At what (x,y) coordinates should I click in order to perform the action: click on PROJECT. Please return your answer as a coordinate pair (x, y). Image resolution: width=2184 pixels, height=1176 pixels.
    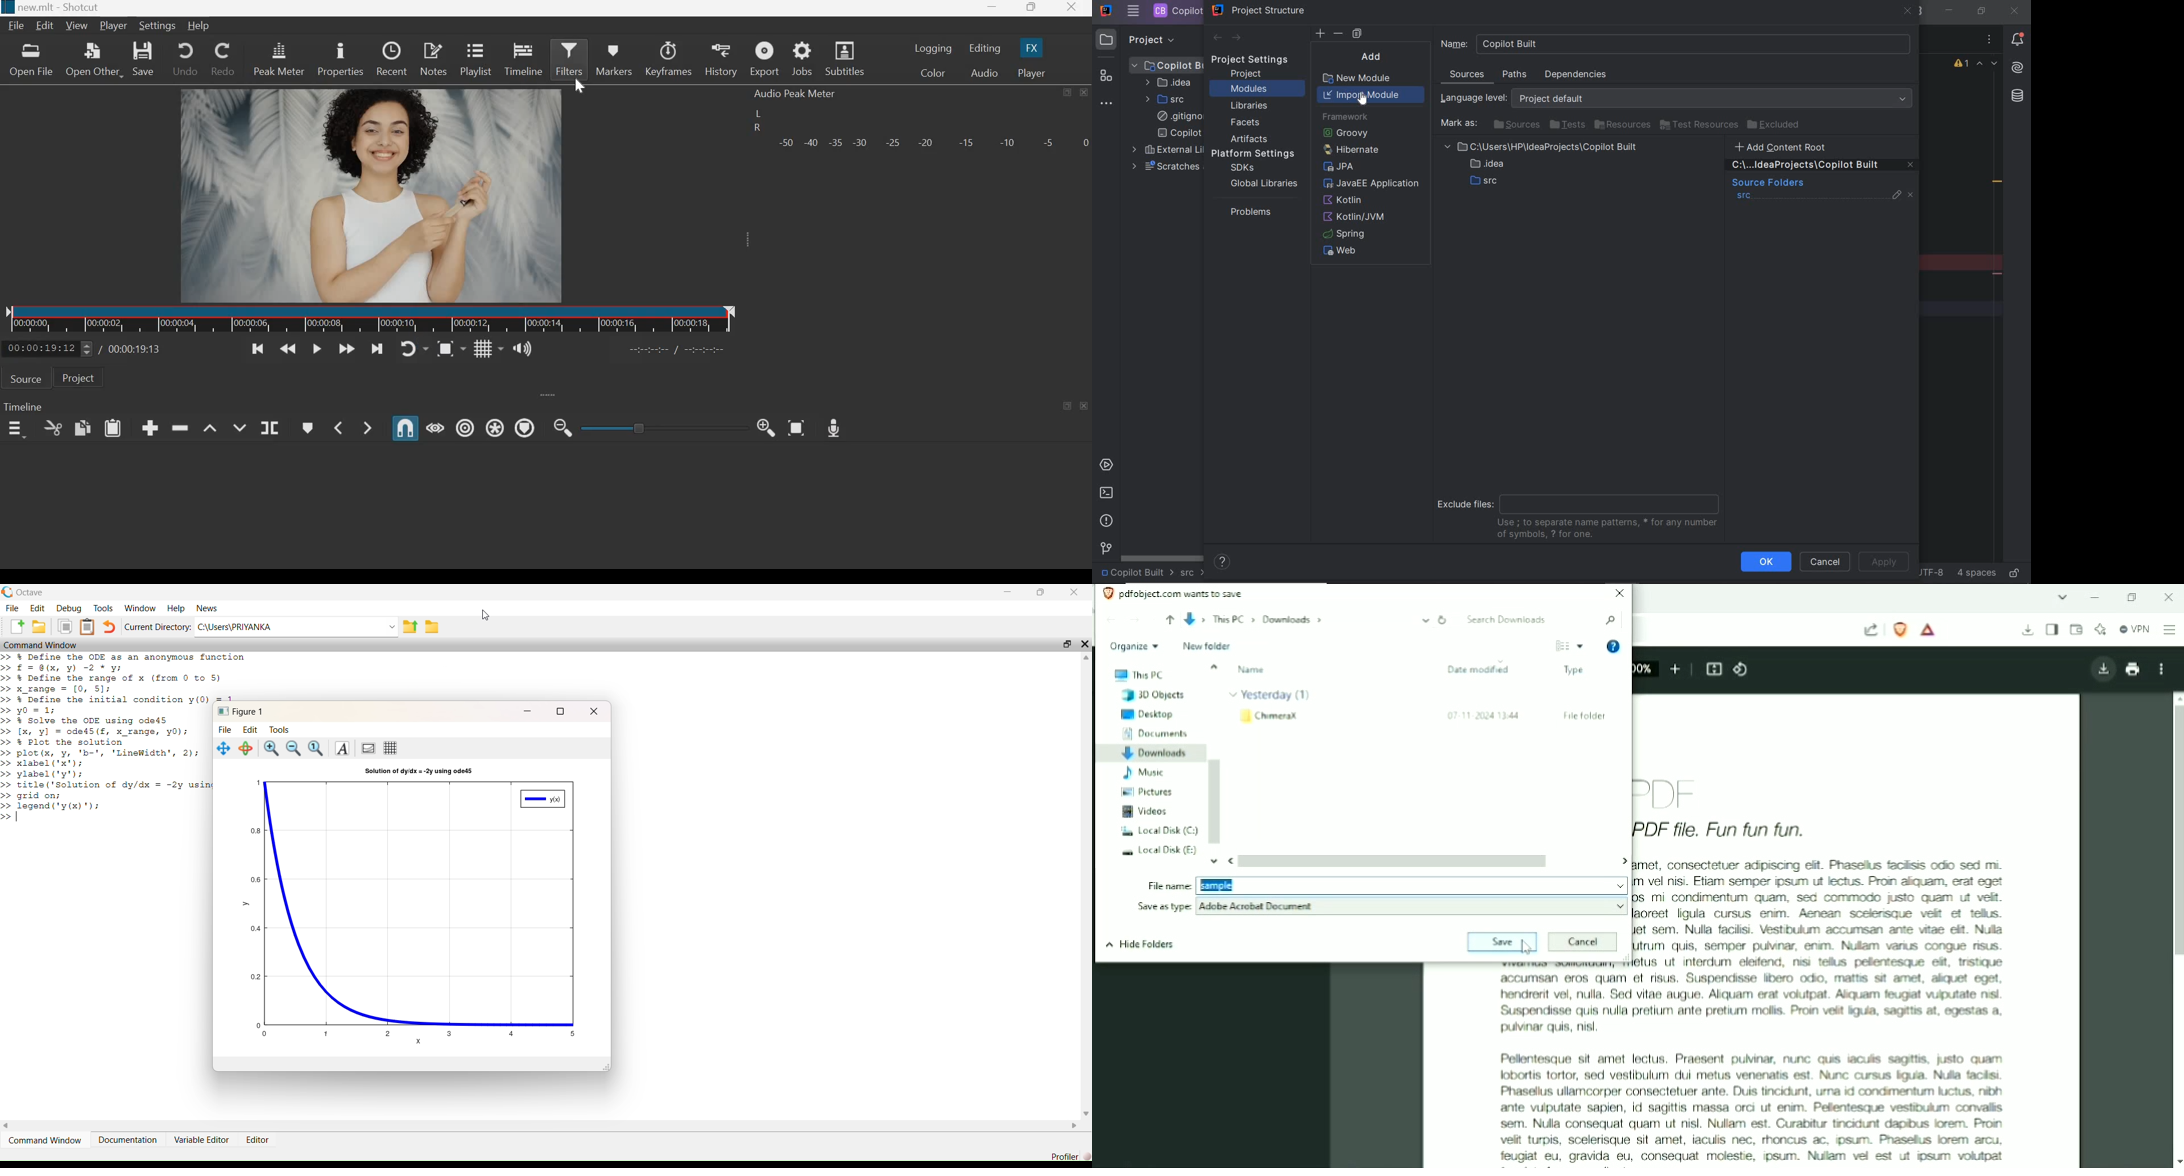
    Looking at the image, I should click on (1142, 39).